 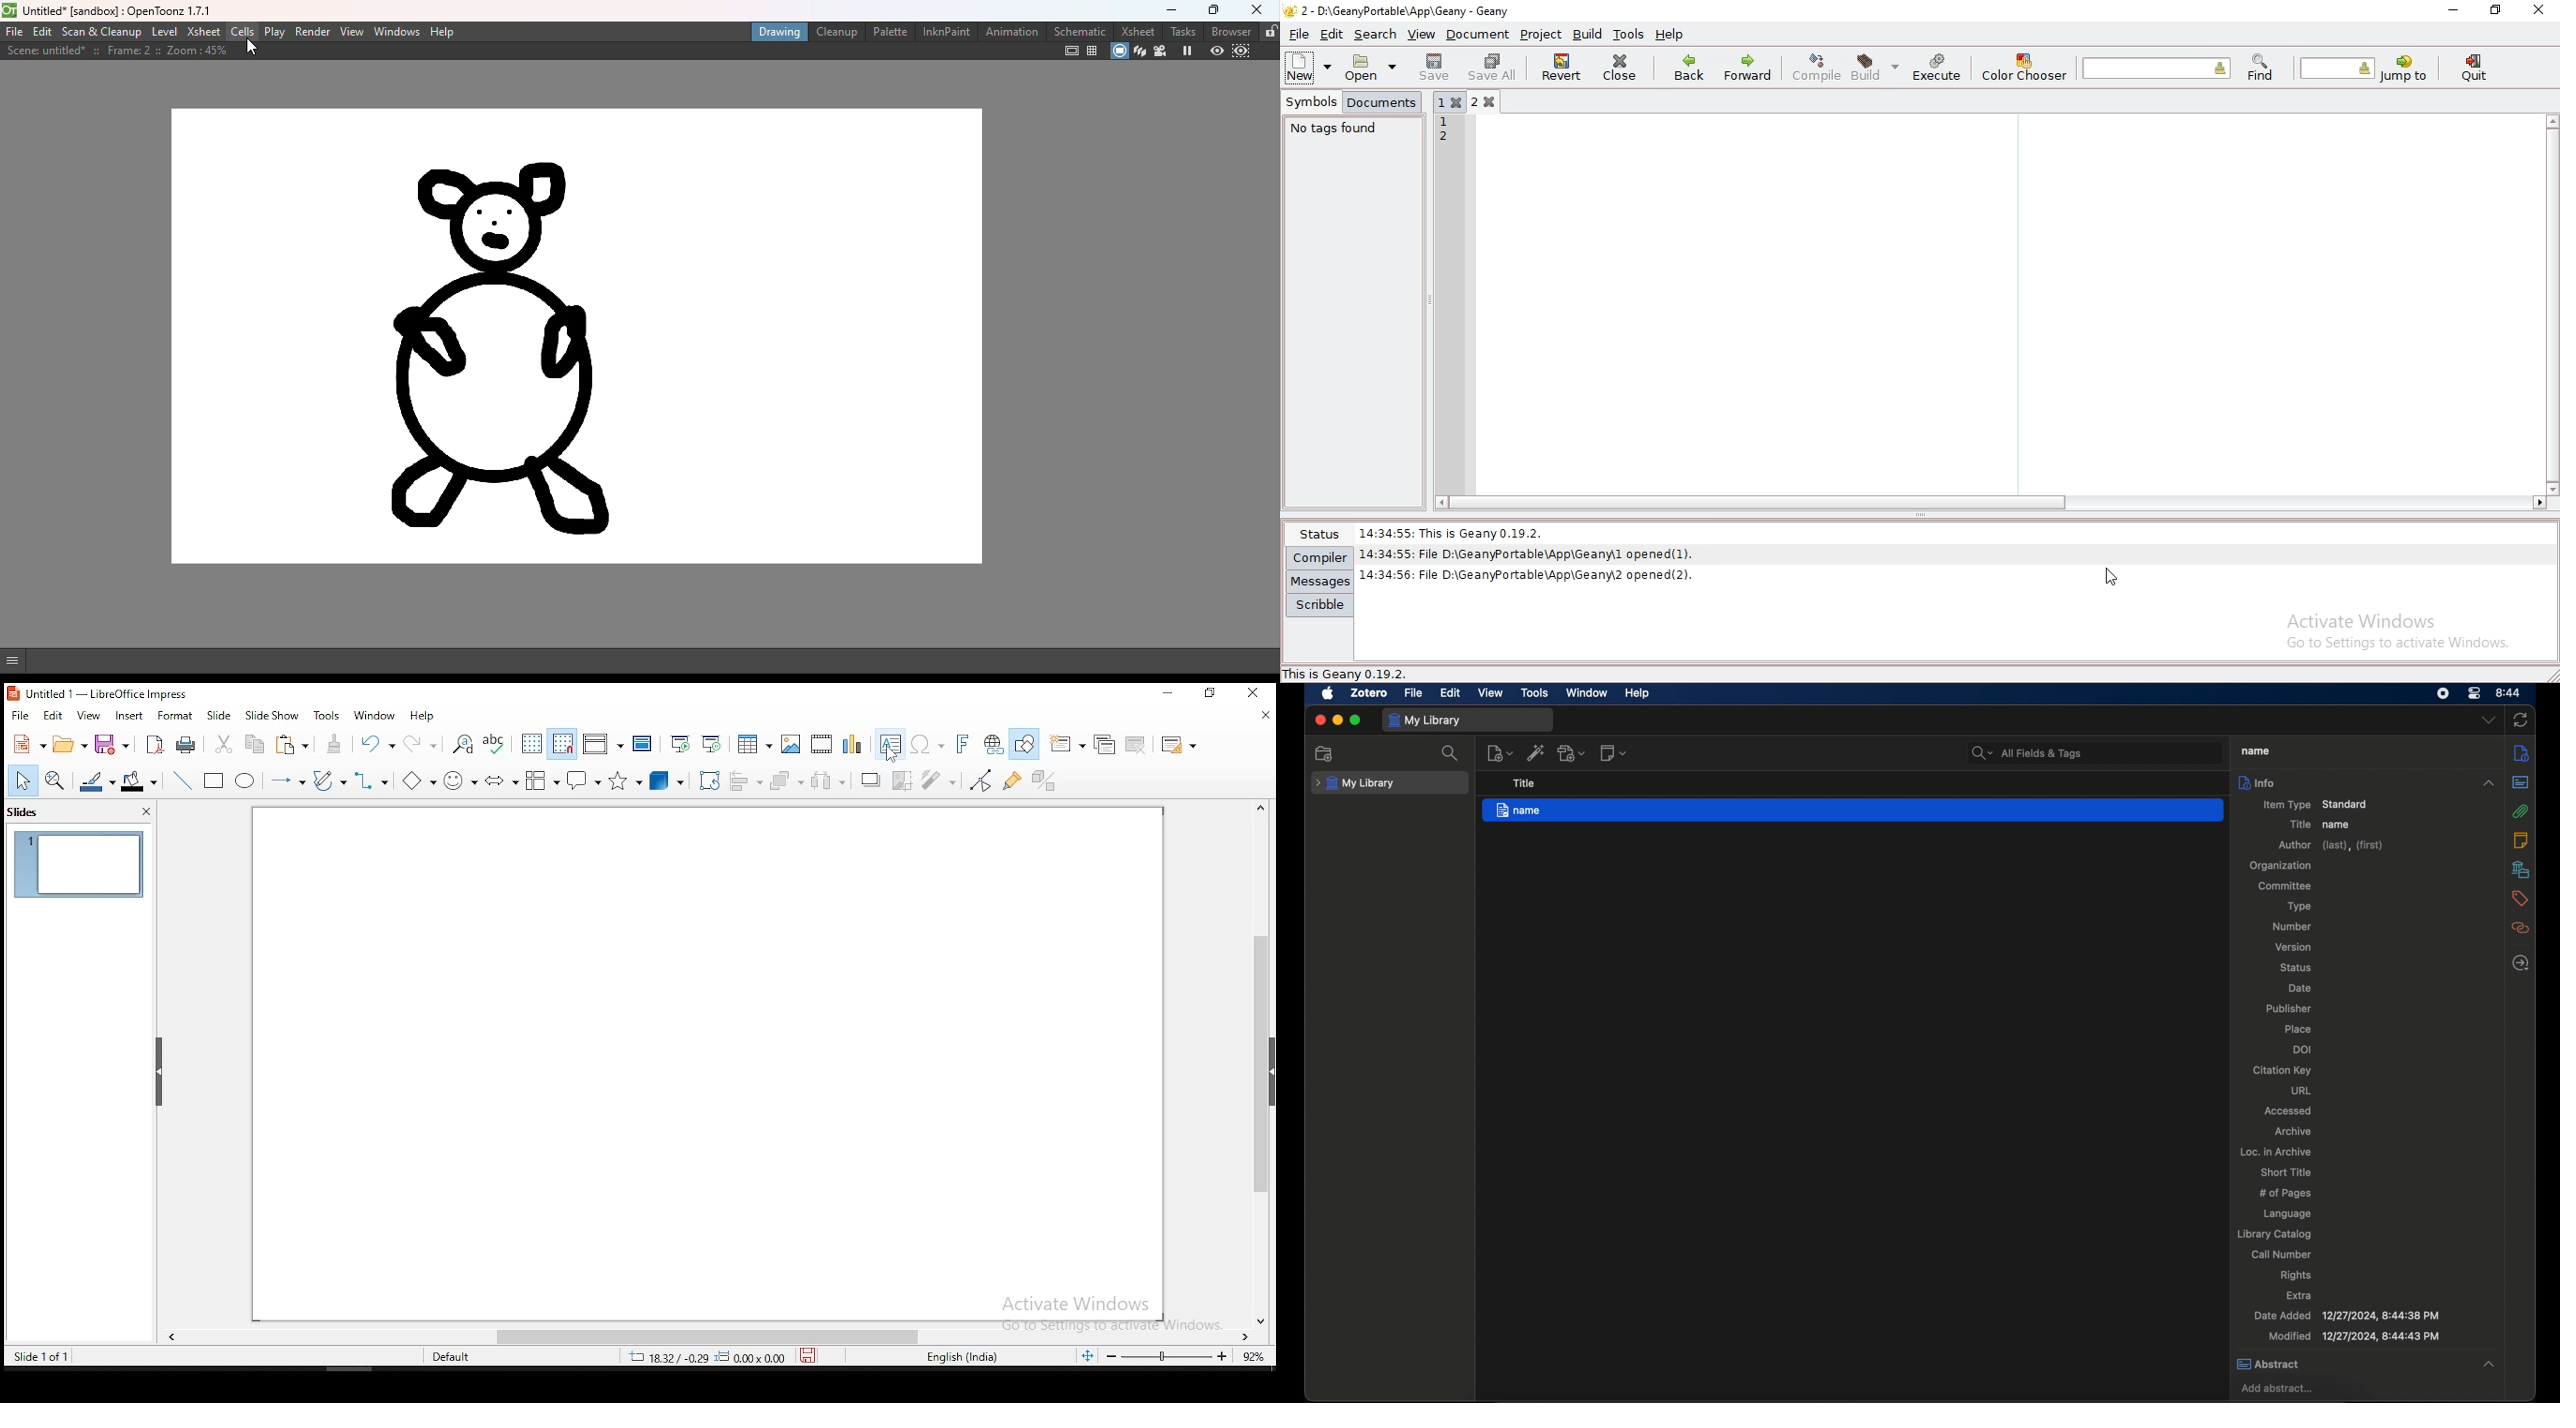 I want to click on call number, so click(x=2281, y=1256).